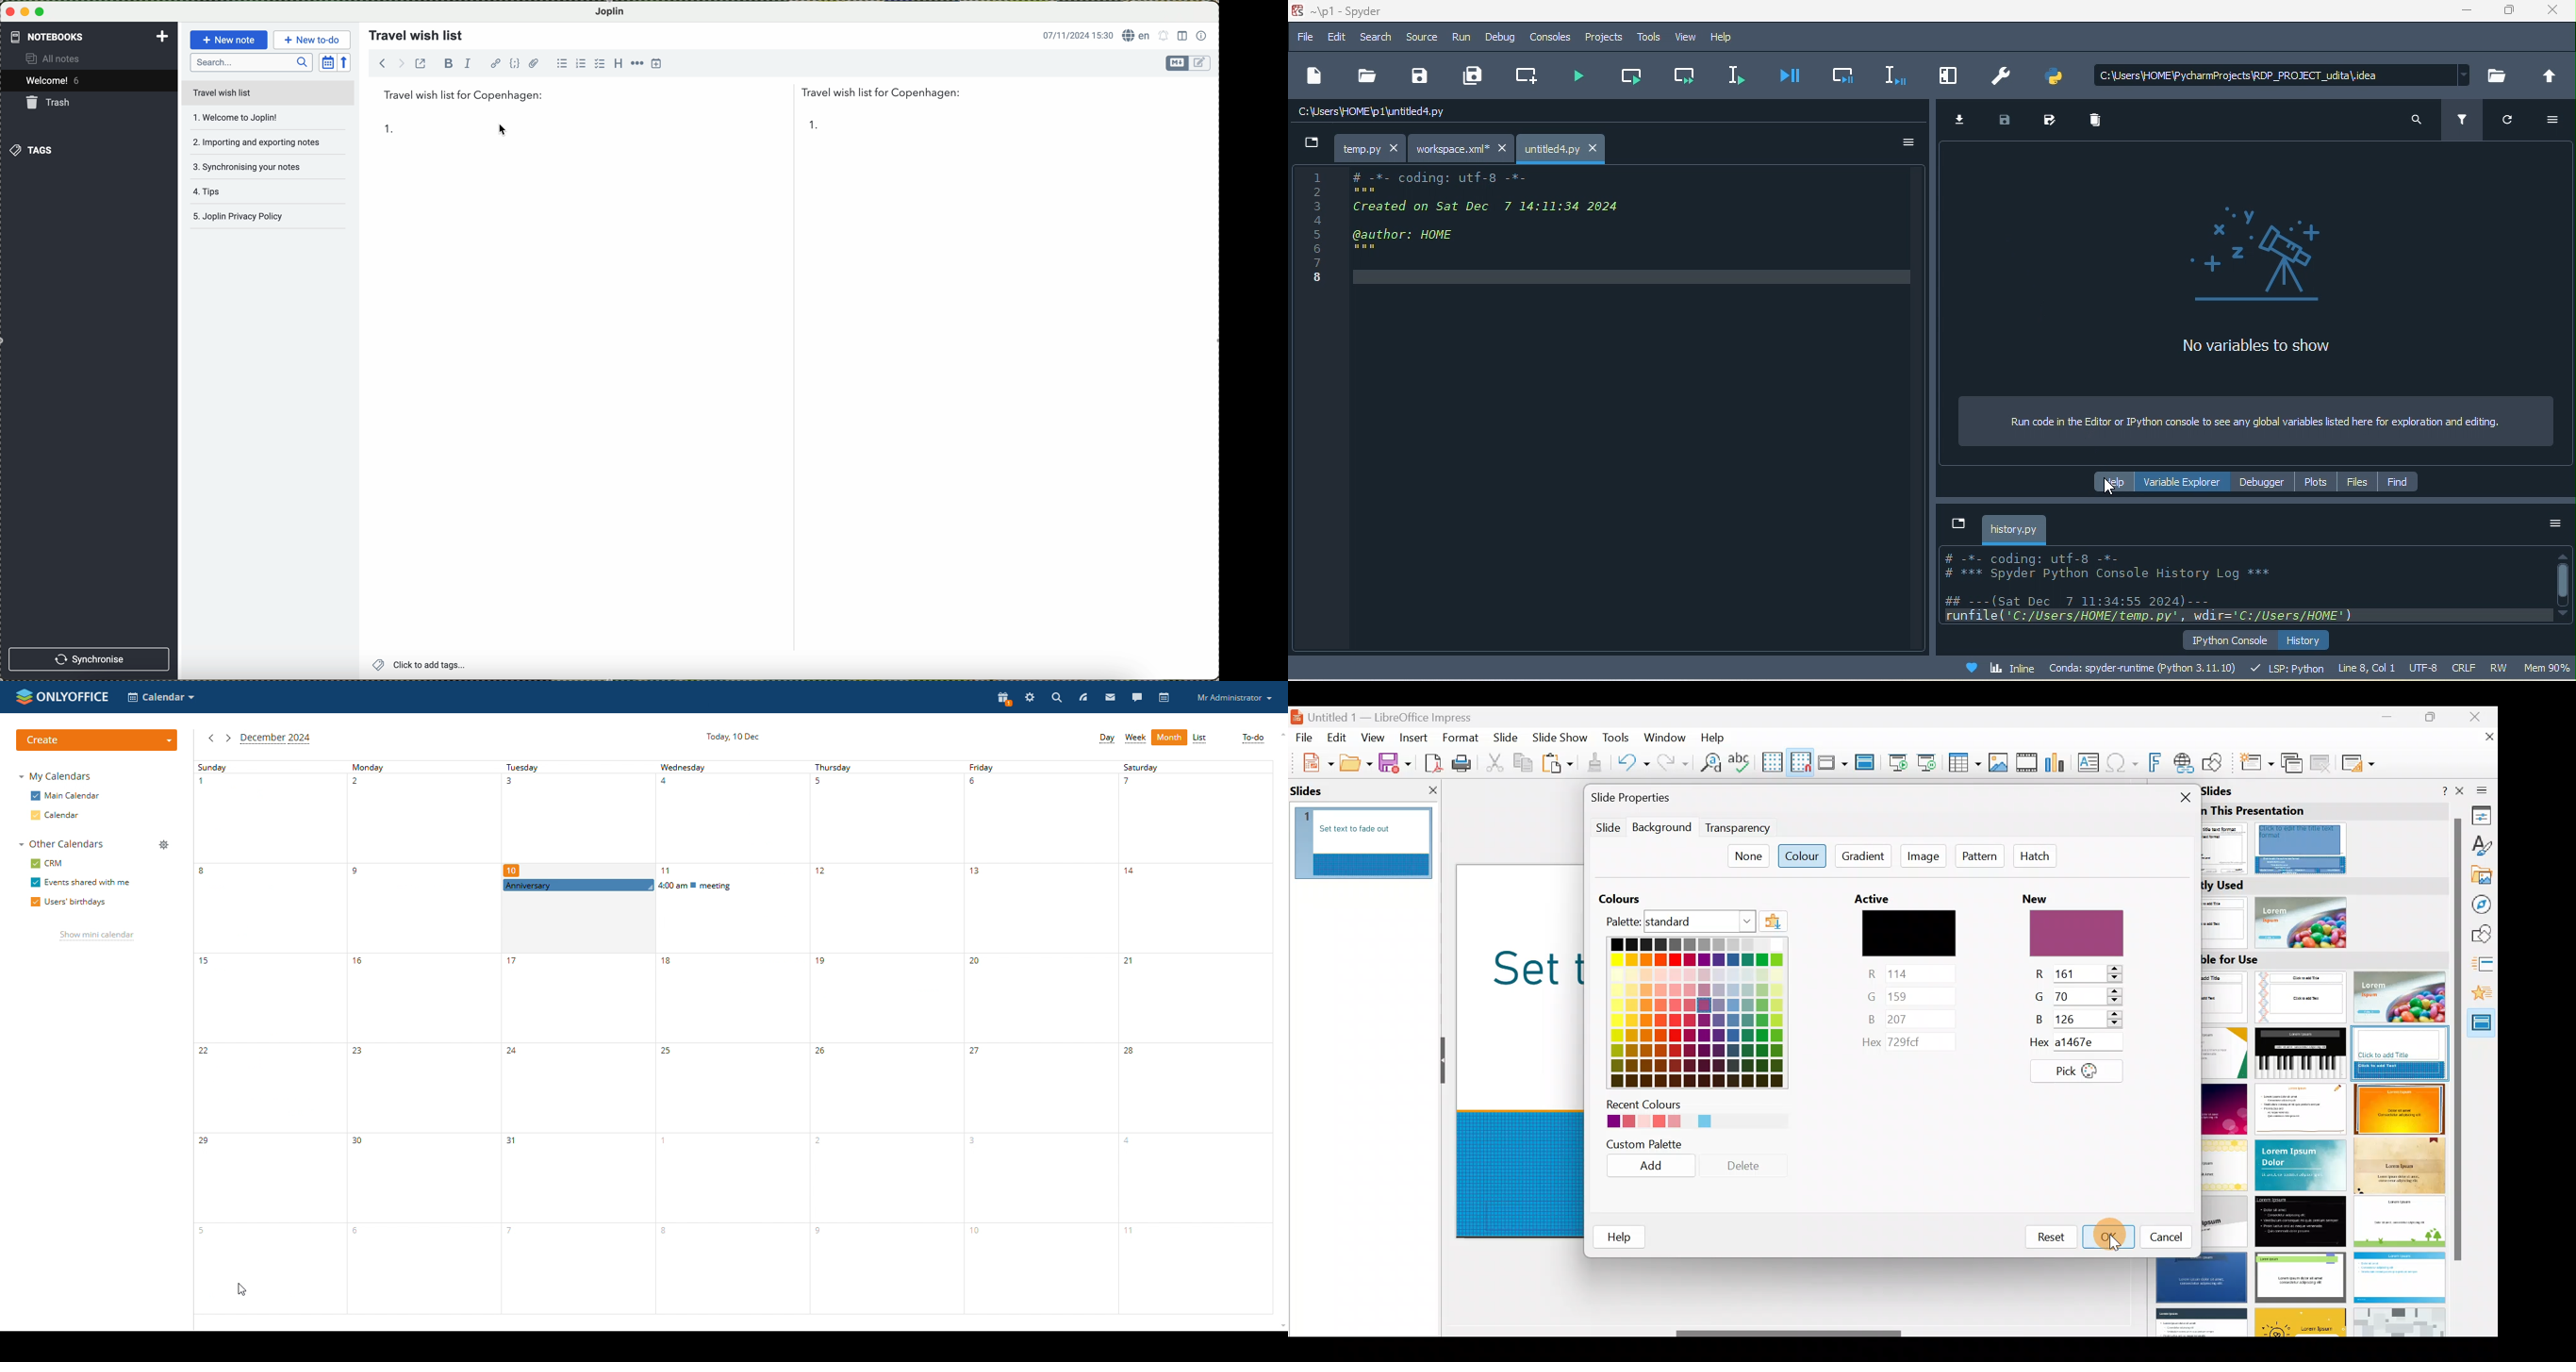  I want to click on friday, so click(1038, 1037).